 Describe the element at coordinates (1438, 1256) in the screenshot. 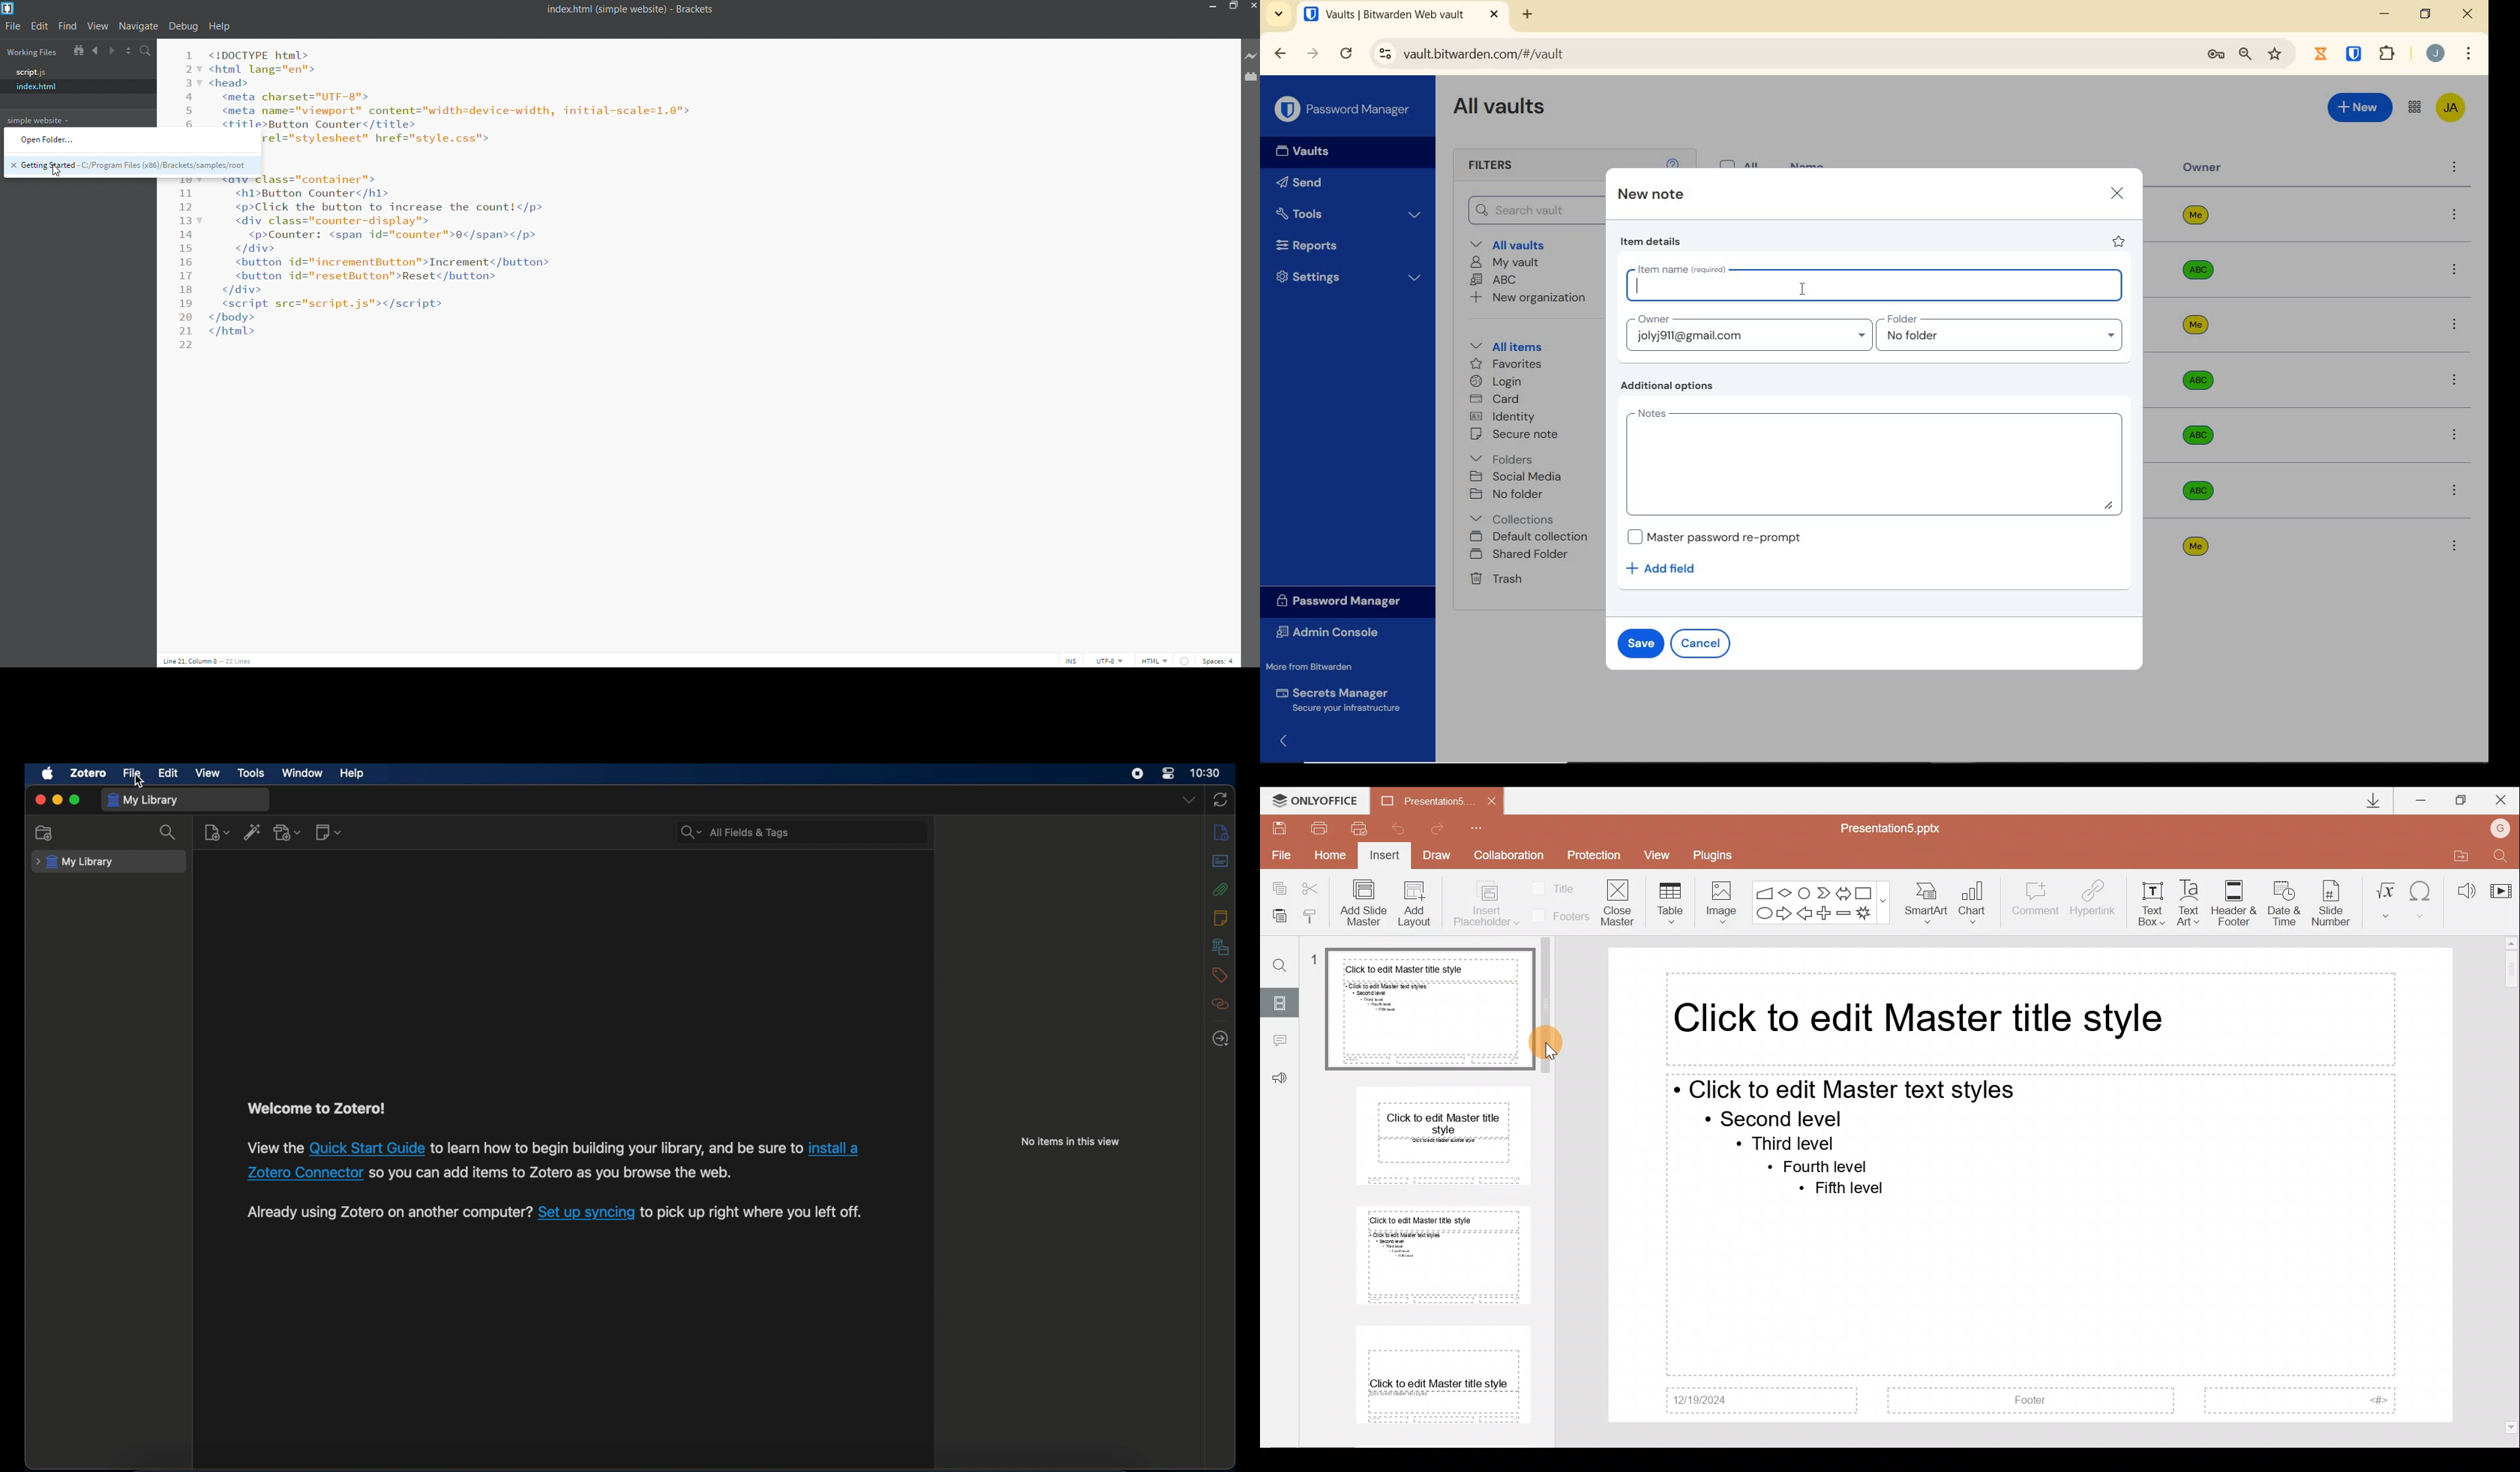

I see `Slide 3` at that location.